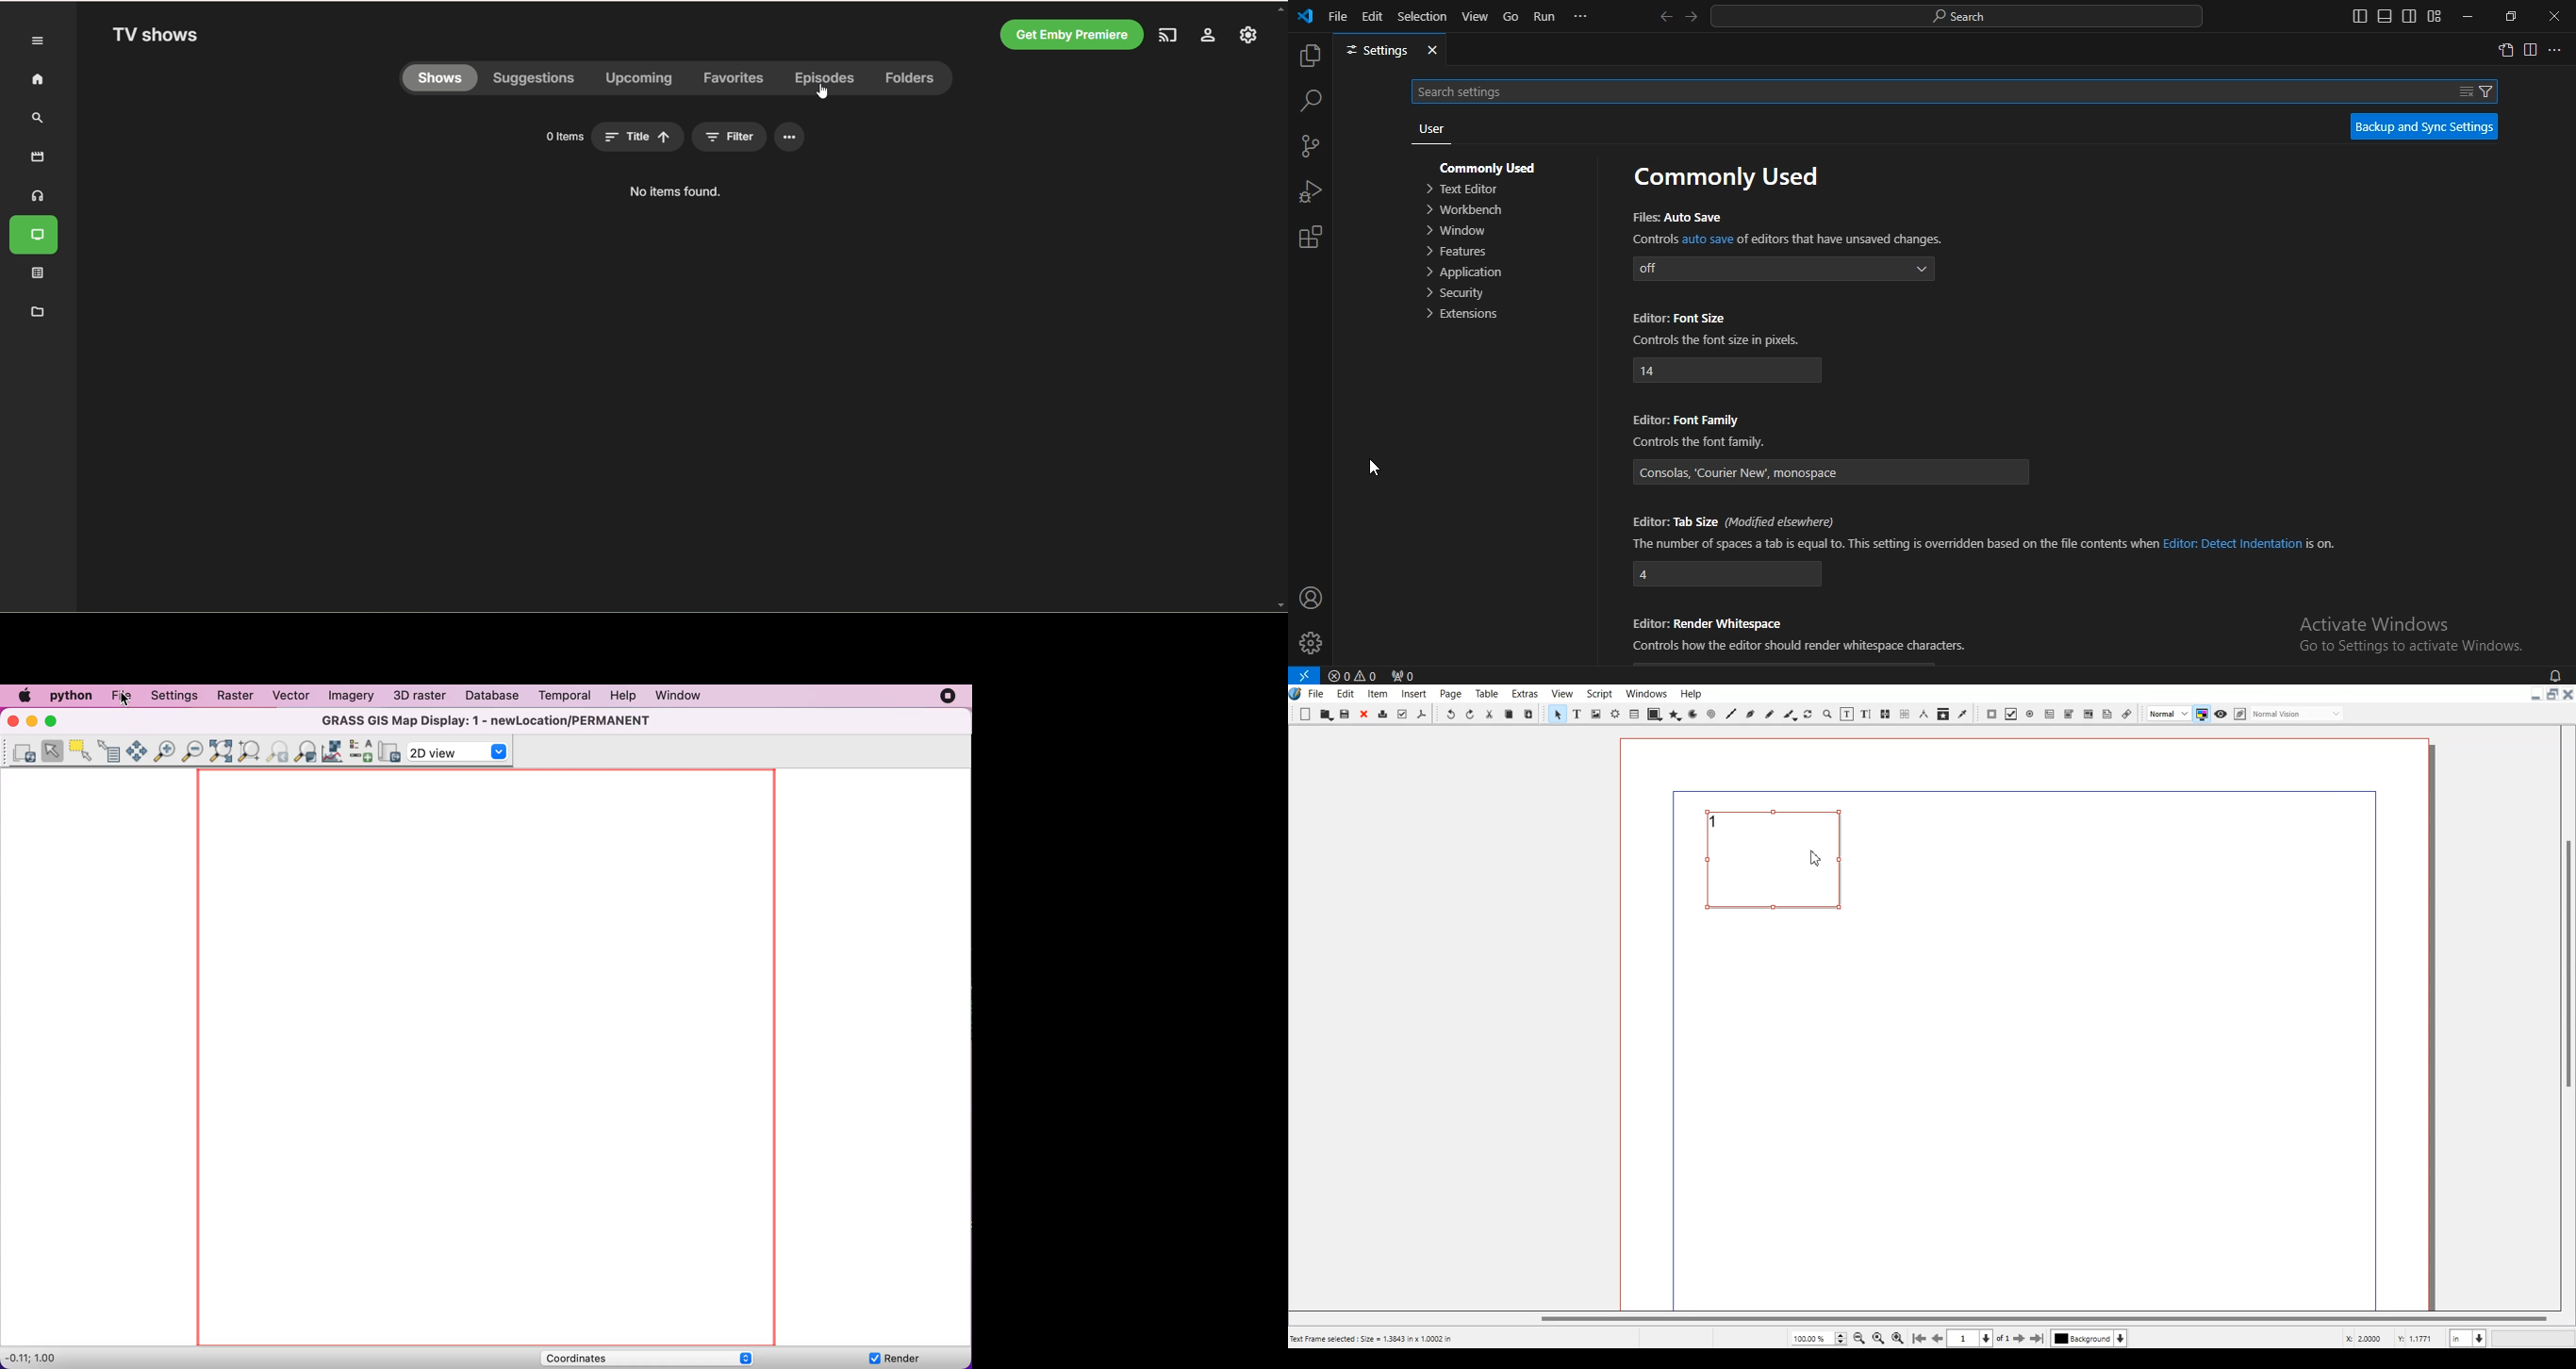  Describe the element at coordinates (1421, 713) in the screenshot. I see `Save as PDF` at that location.